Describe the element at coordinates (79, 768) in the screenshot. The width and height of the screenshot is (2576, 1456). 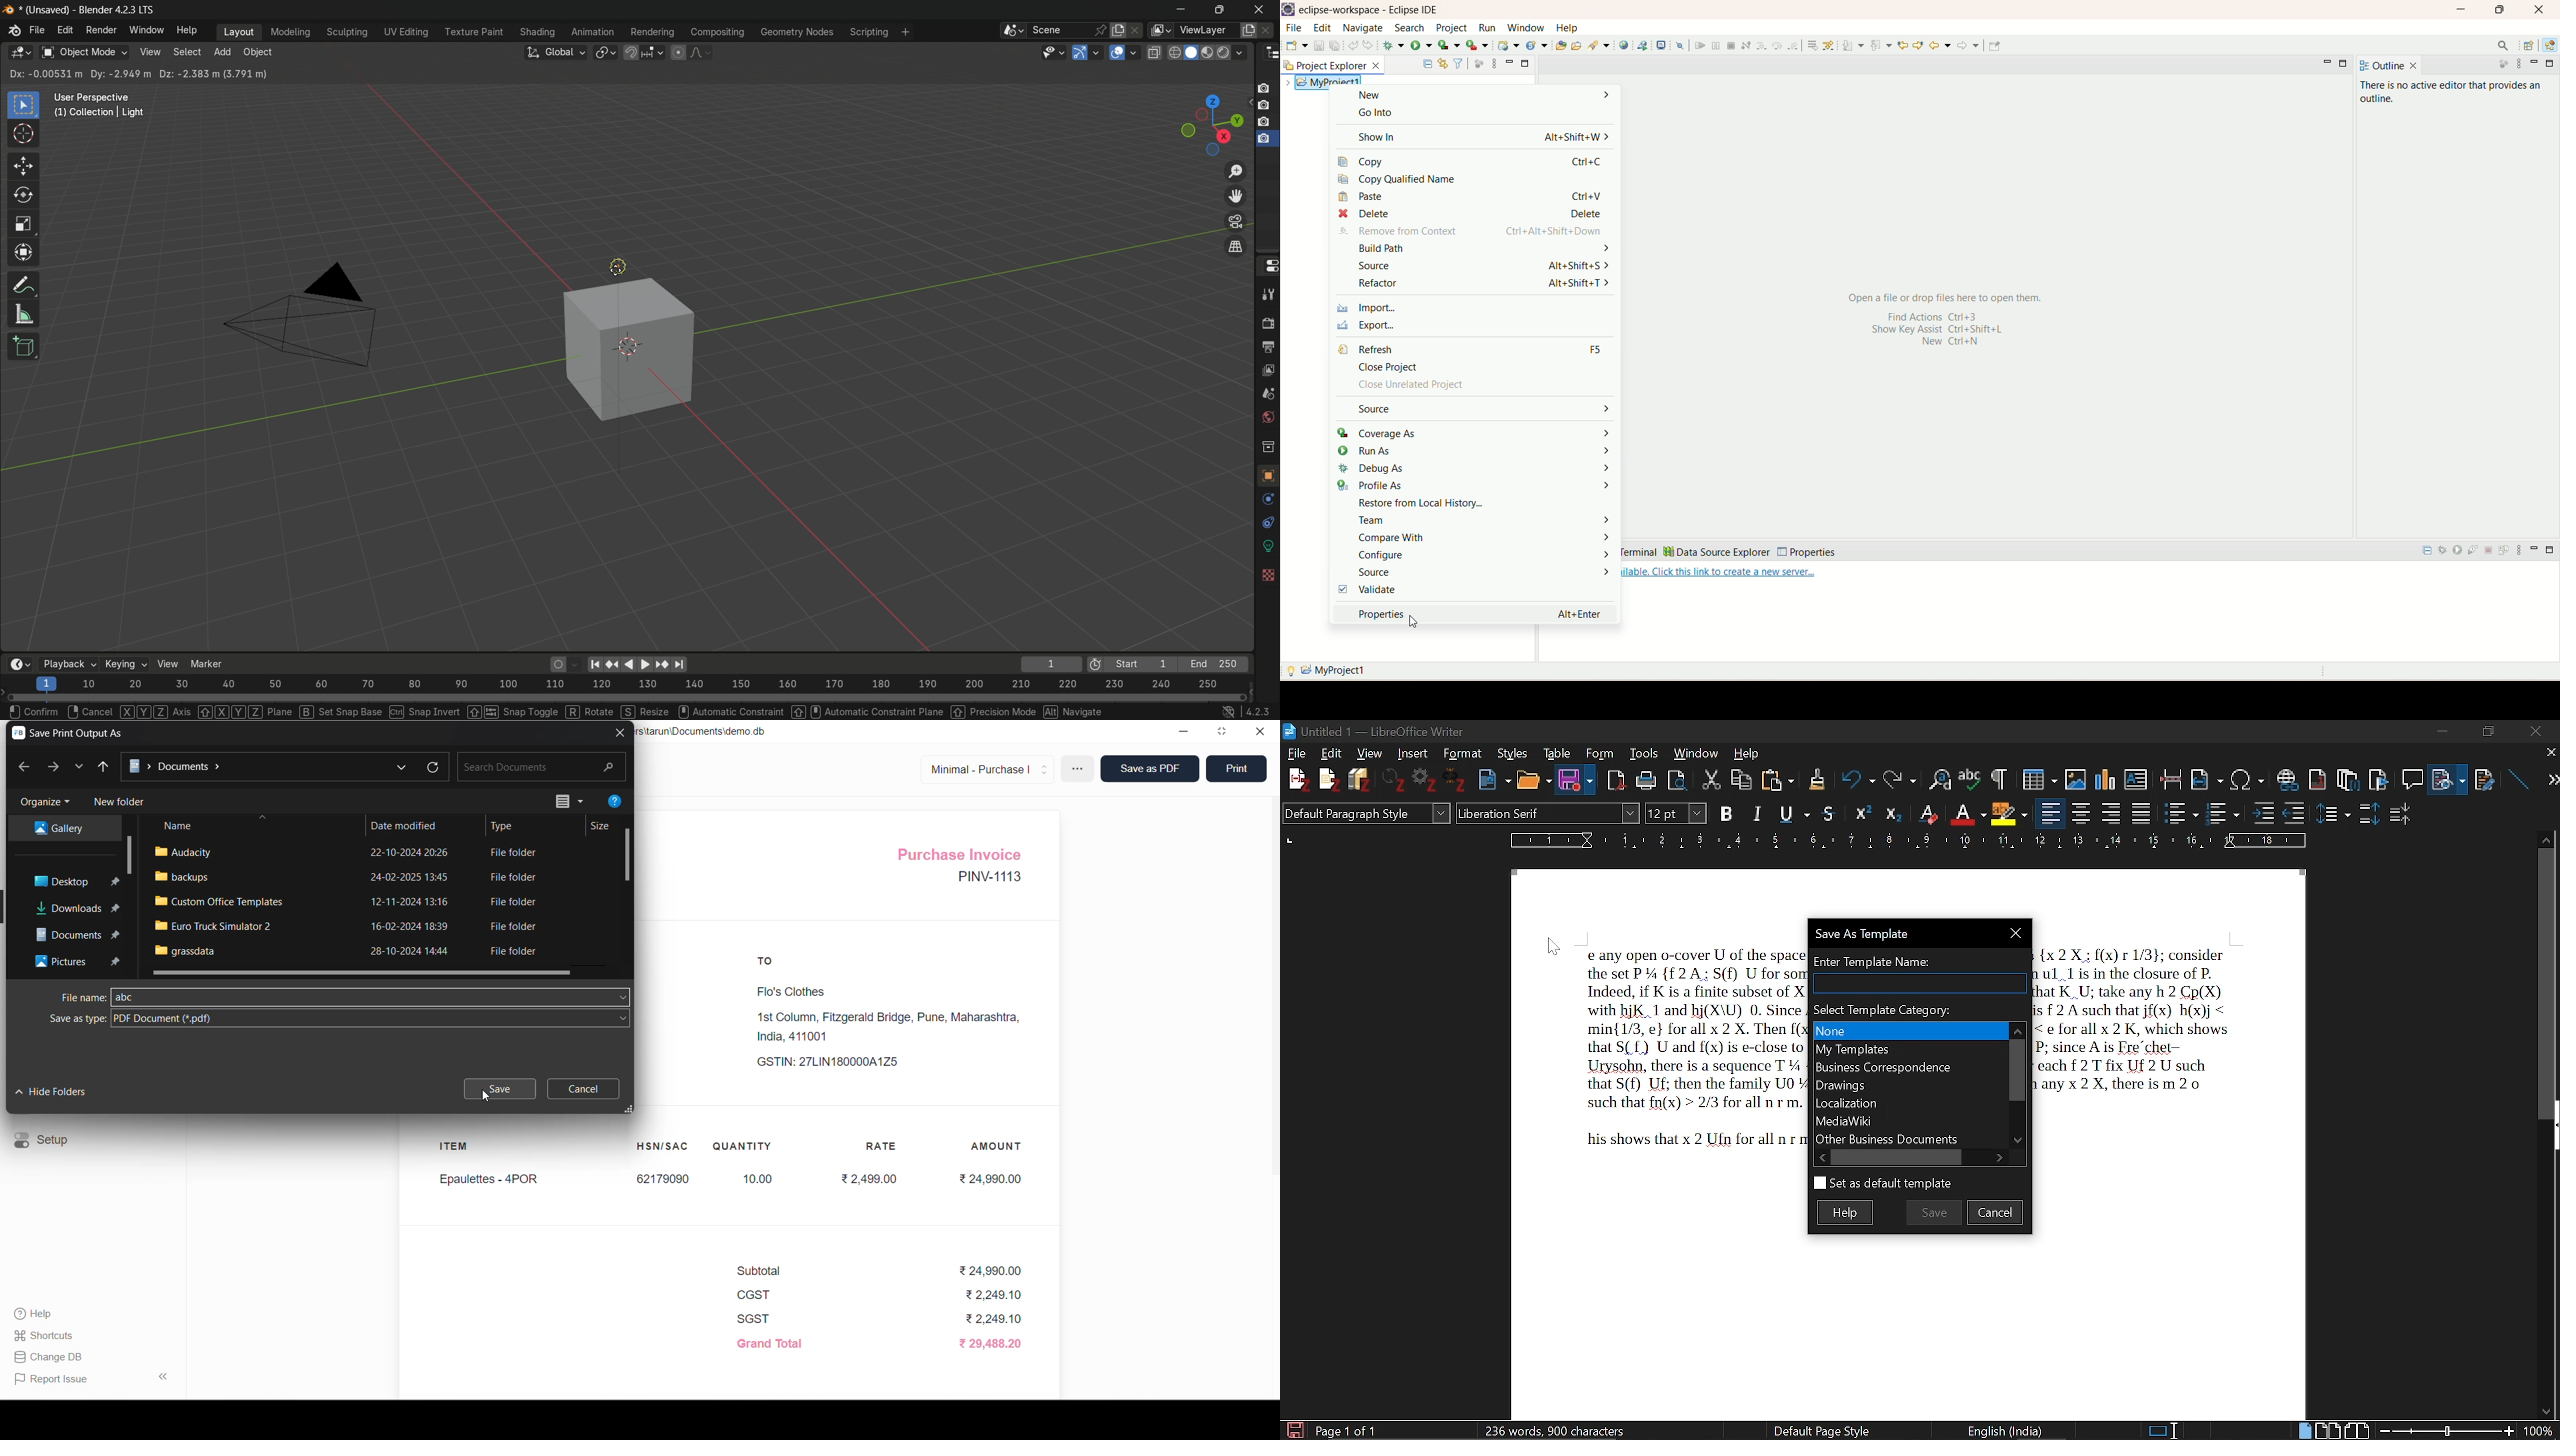
I see `recent locations` at that location.